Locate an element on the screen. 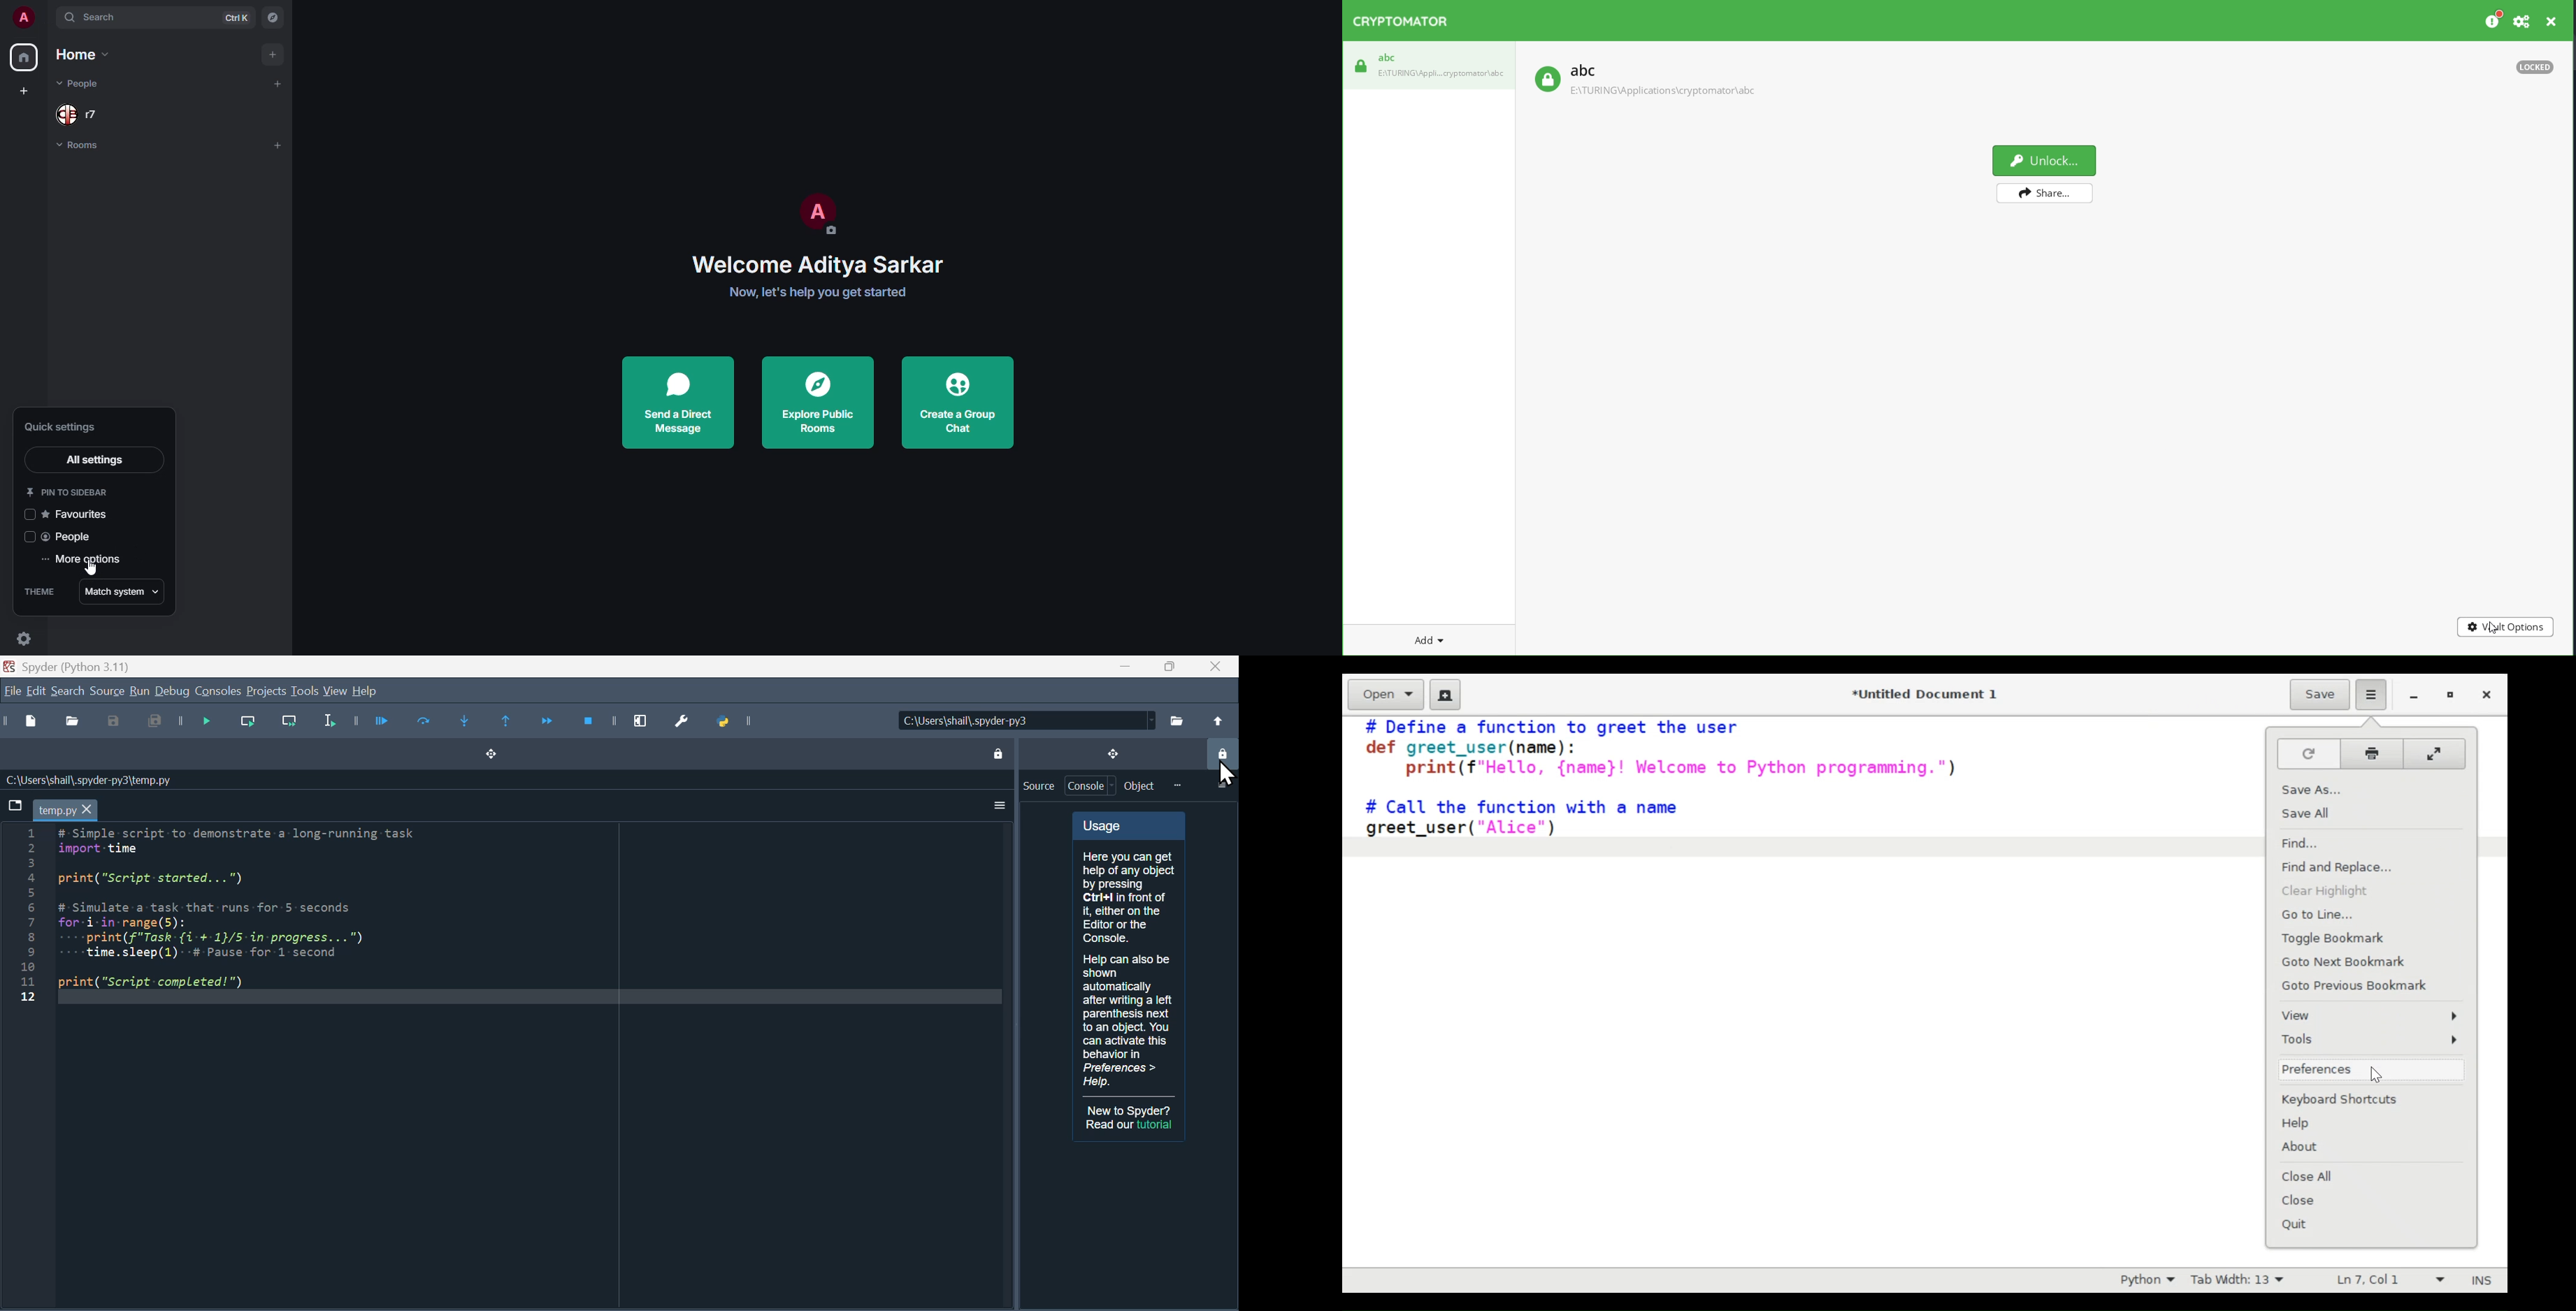  Cursor is located at coordinates (1220, 774).